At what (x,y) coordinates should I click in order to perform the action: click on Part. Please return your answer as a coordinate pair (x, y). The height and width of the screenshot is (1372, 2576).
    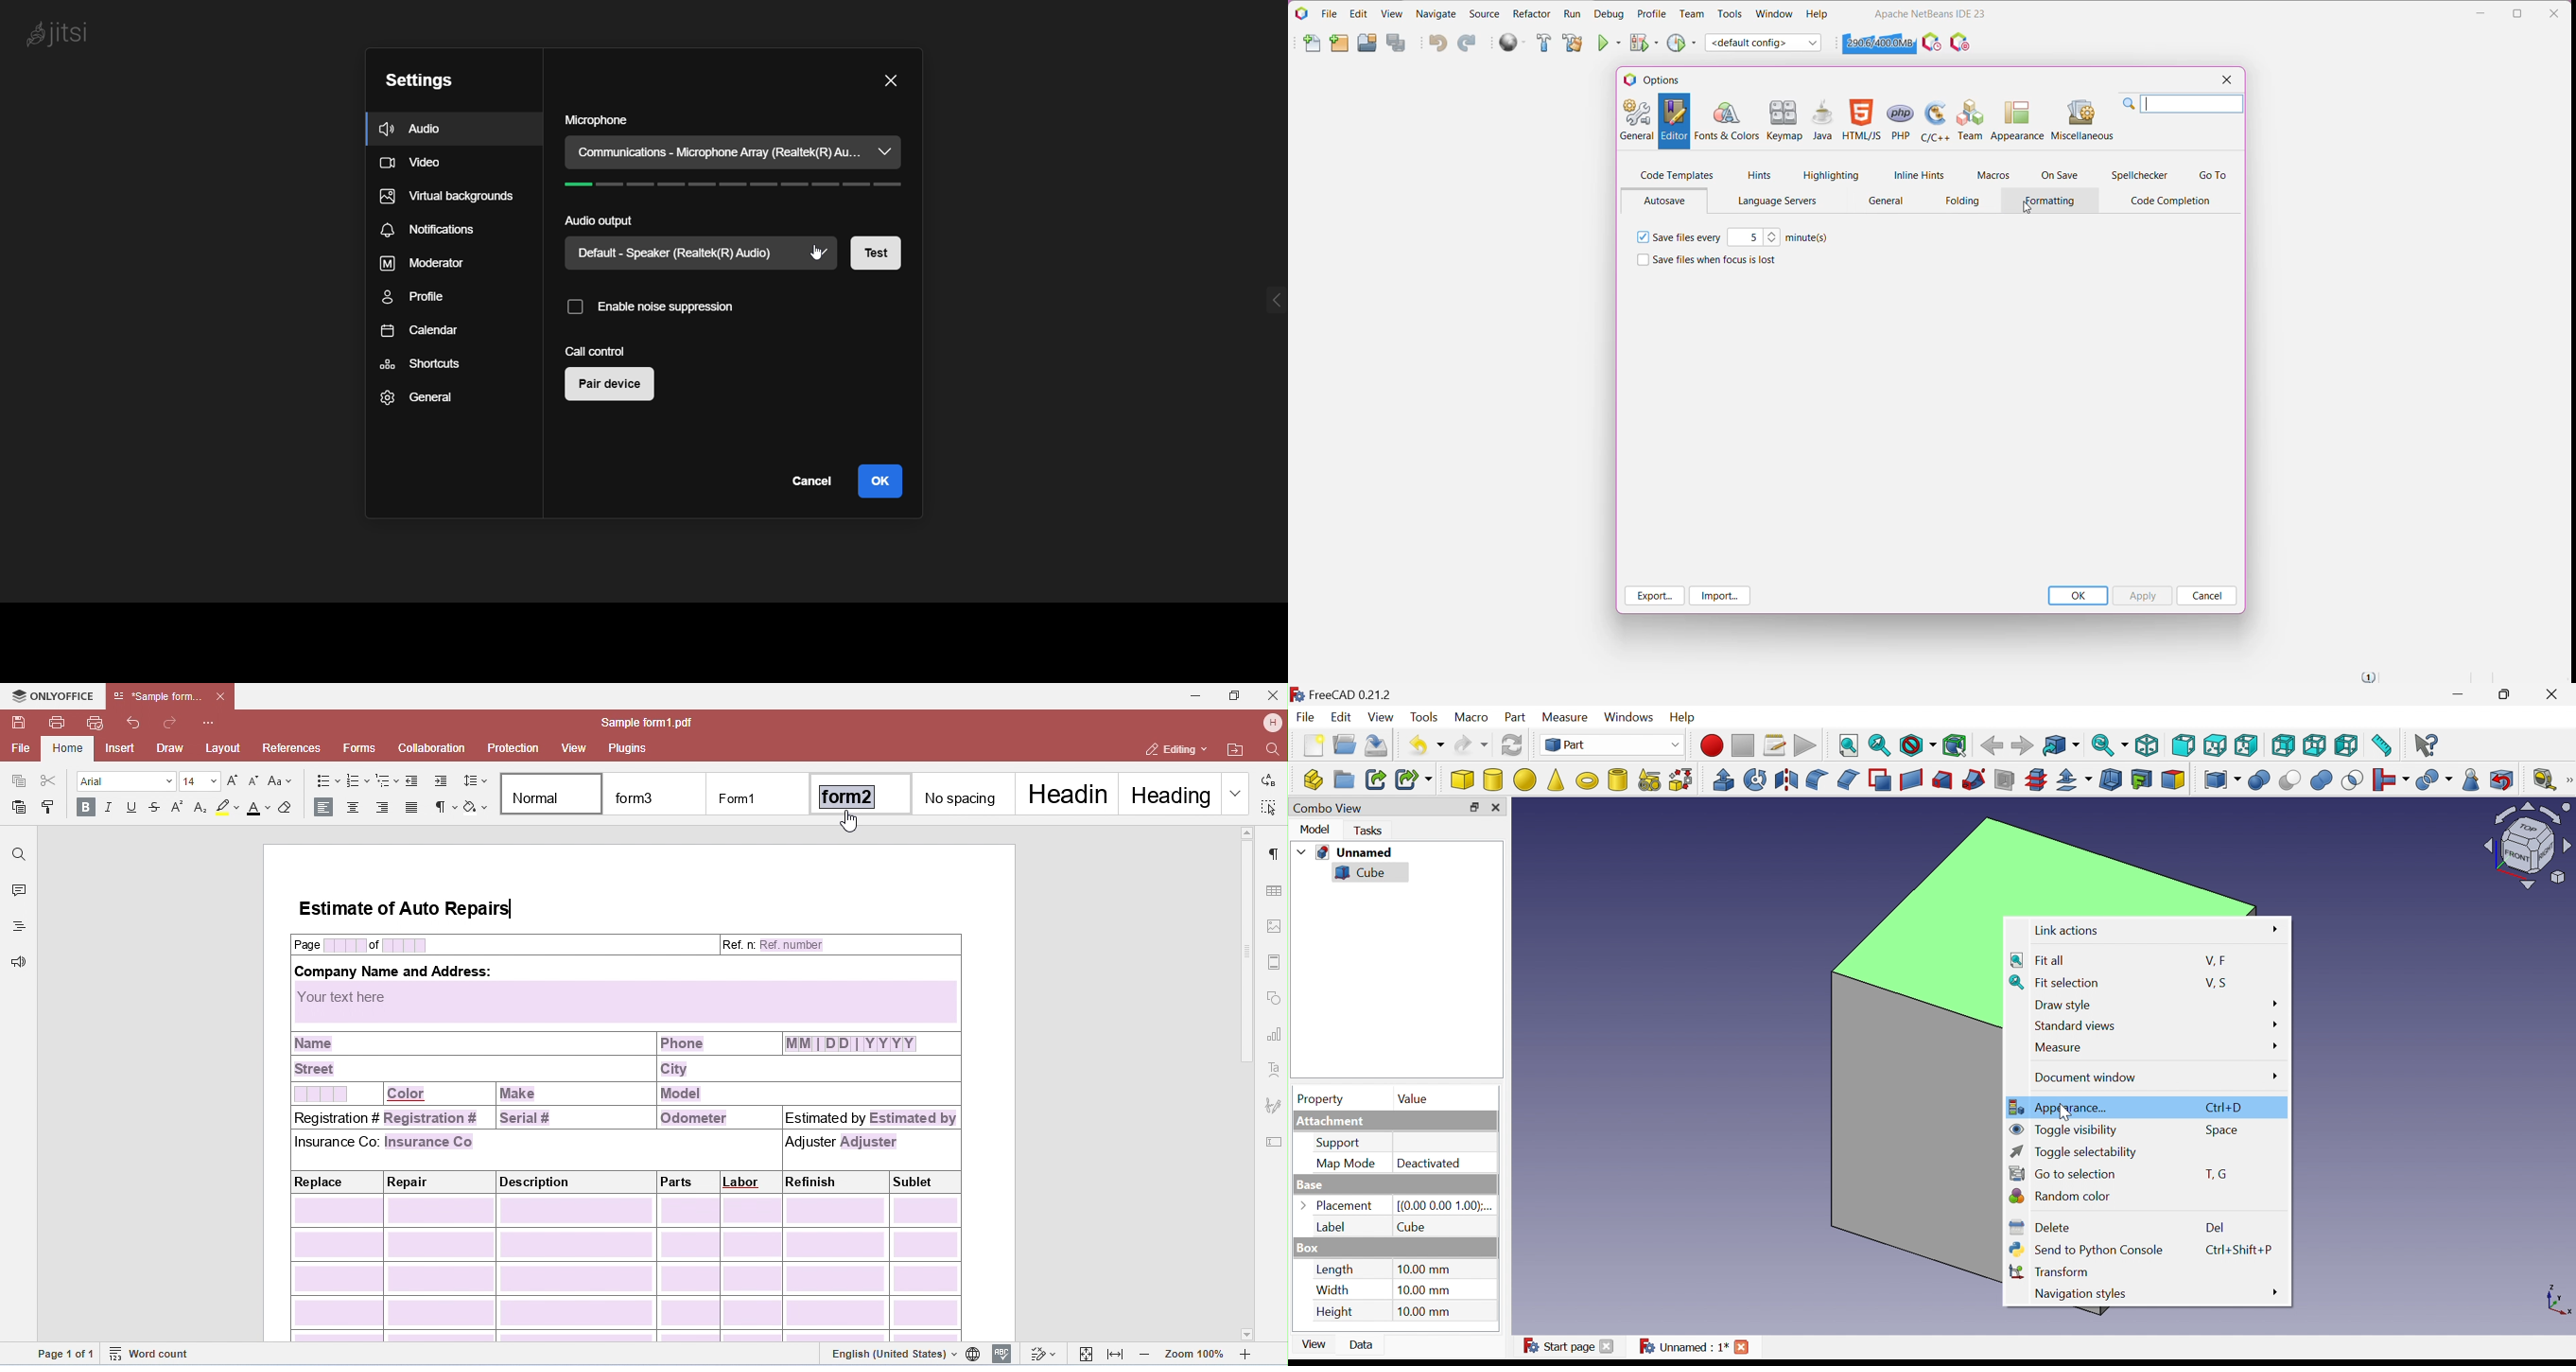
    Looking at the image, I should click on (1517, 718).